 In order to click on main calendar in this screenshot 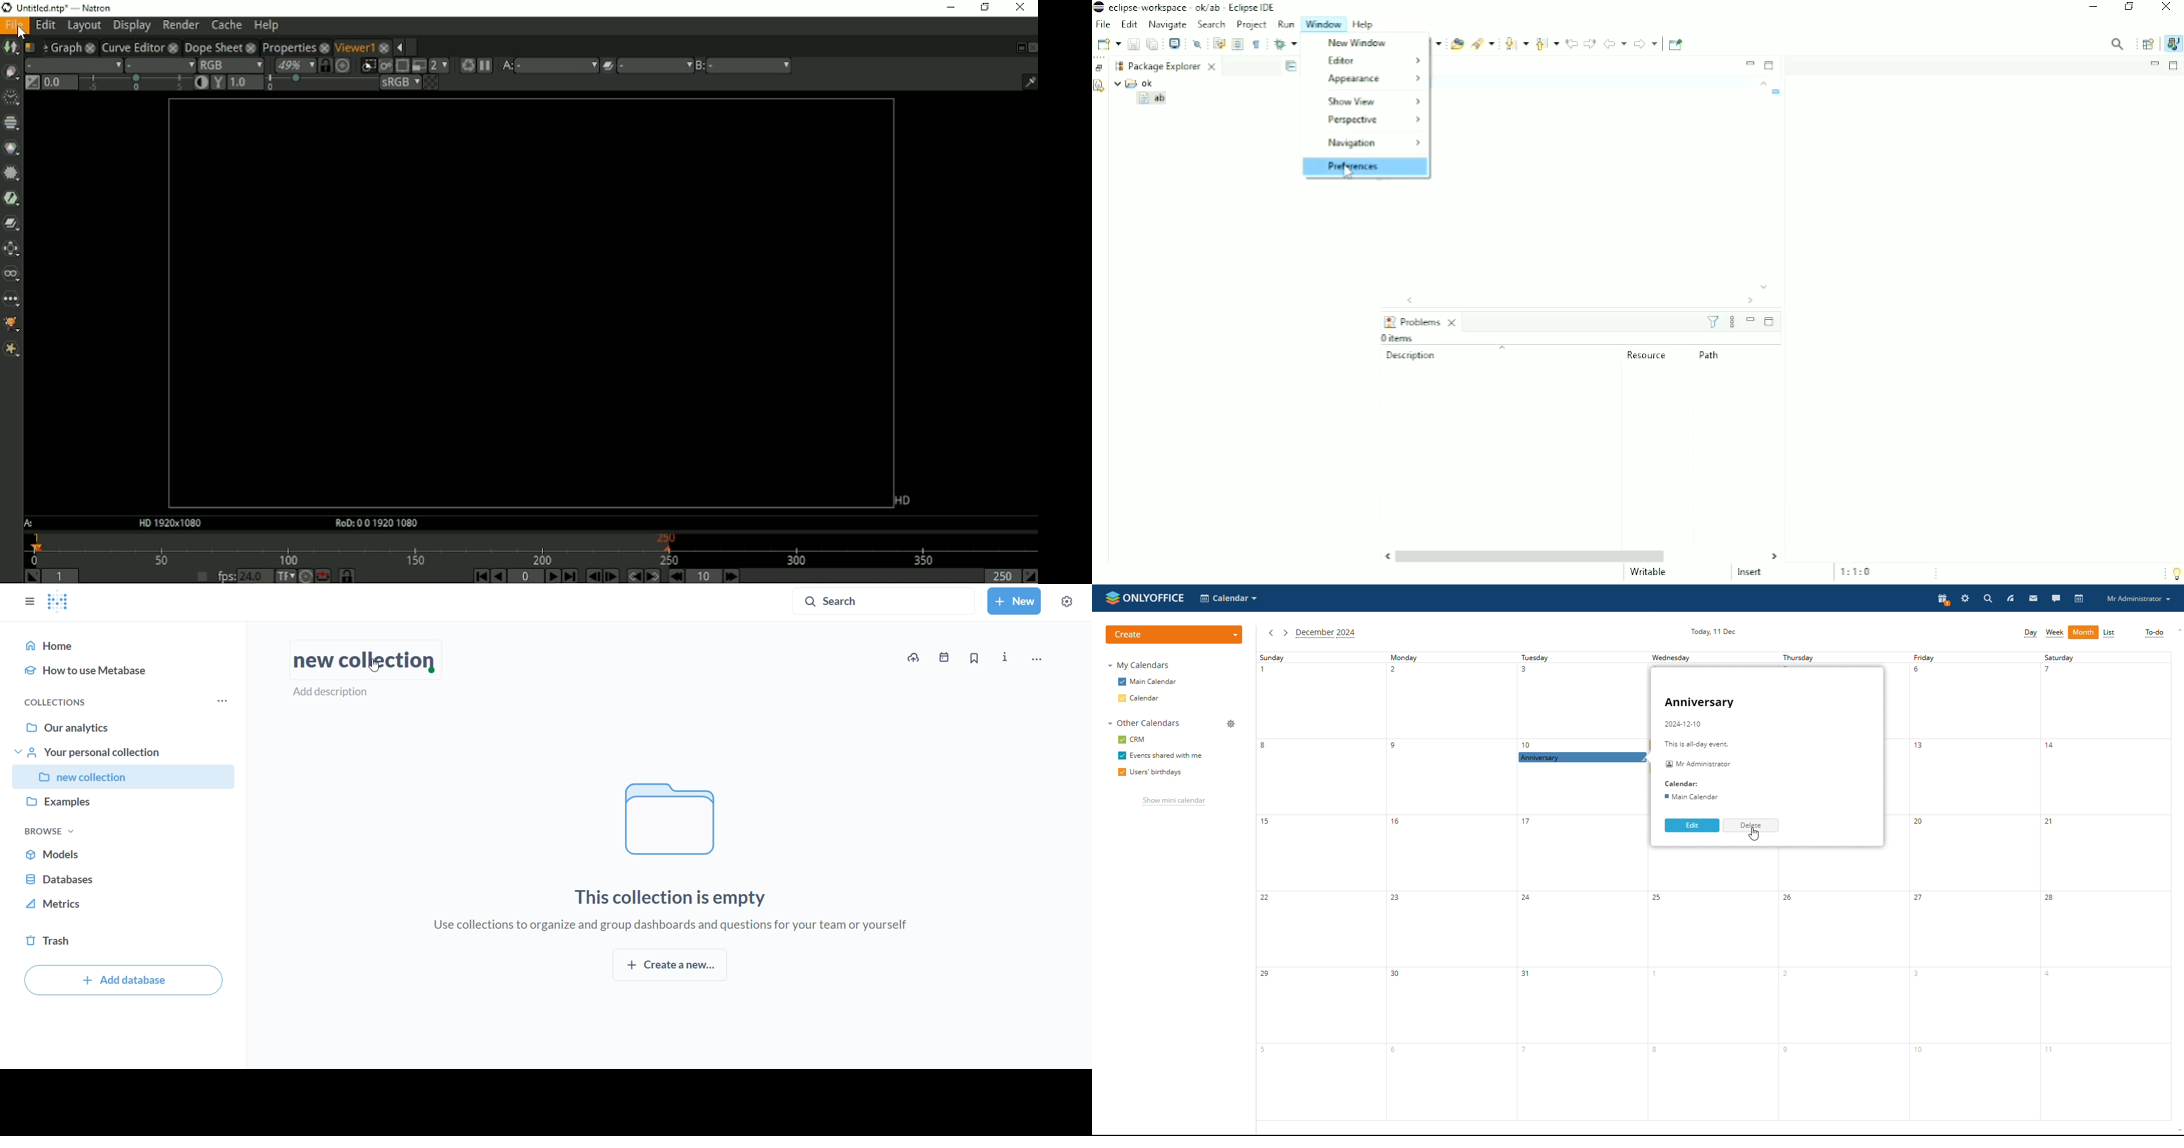, I will do `click(1150, 681)`.